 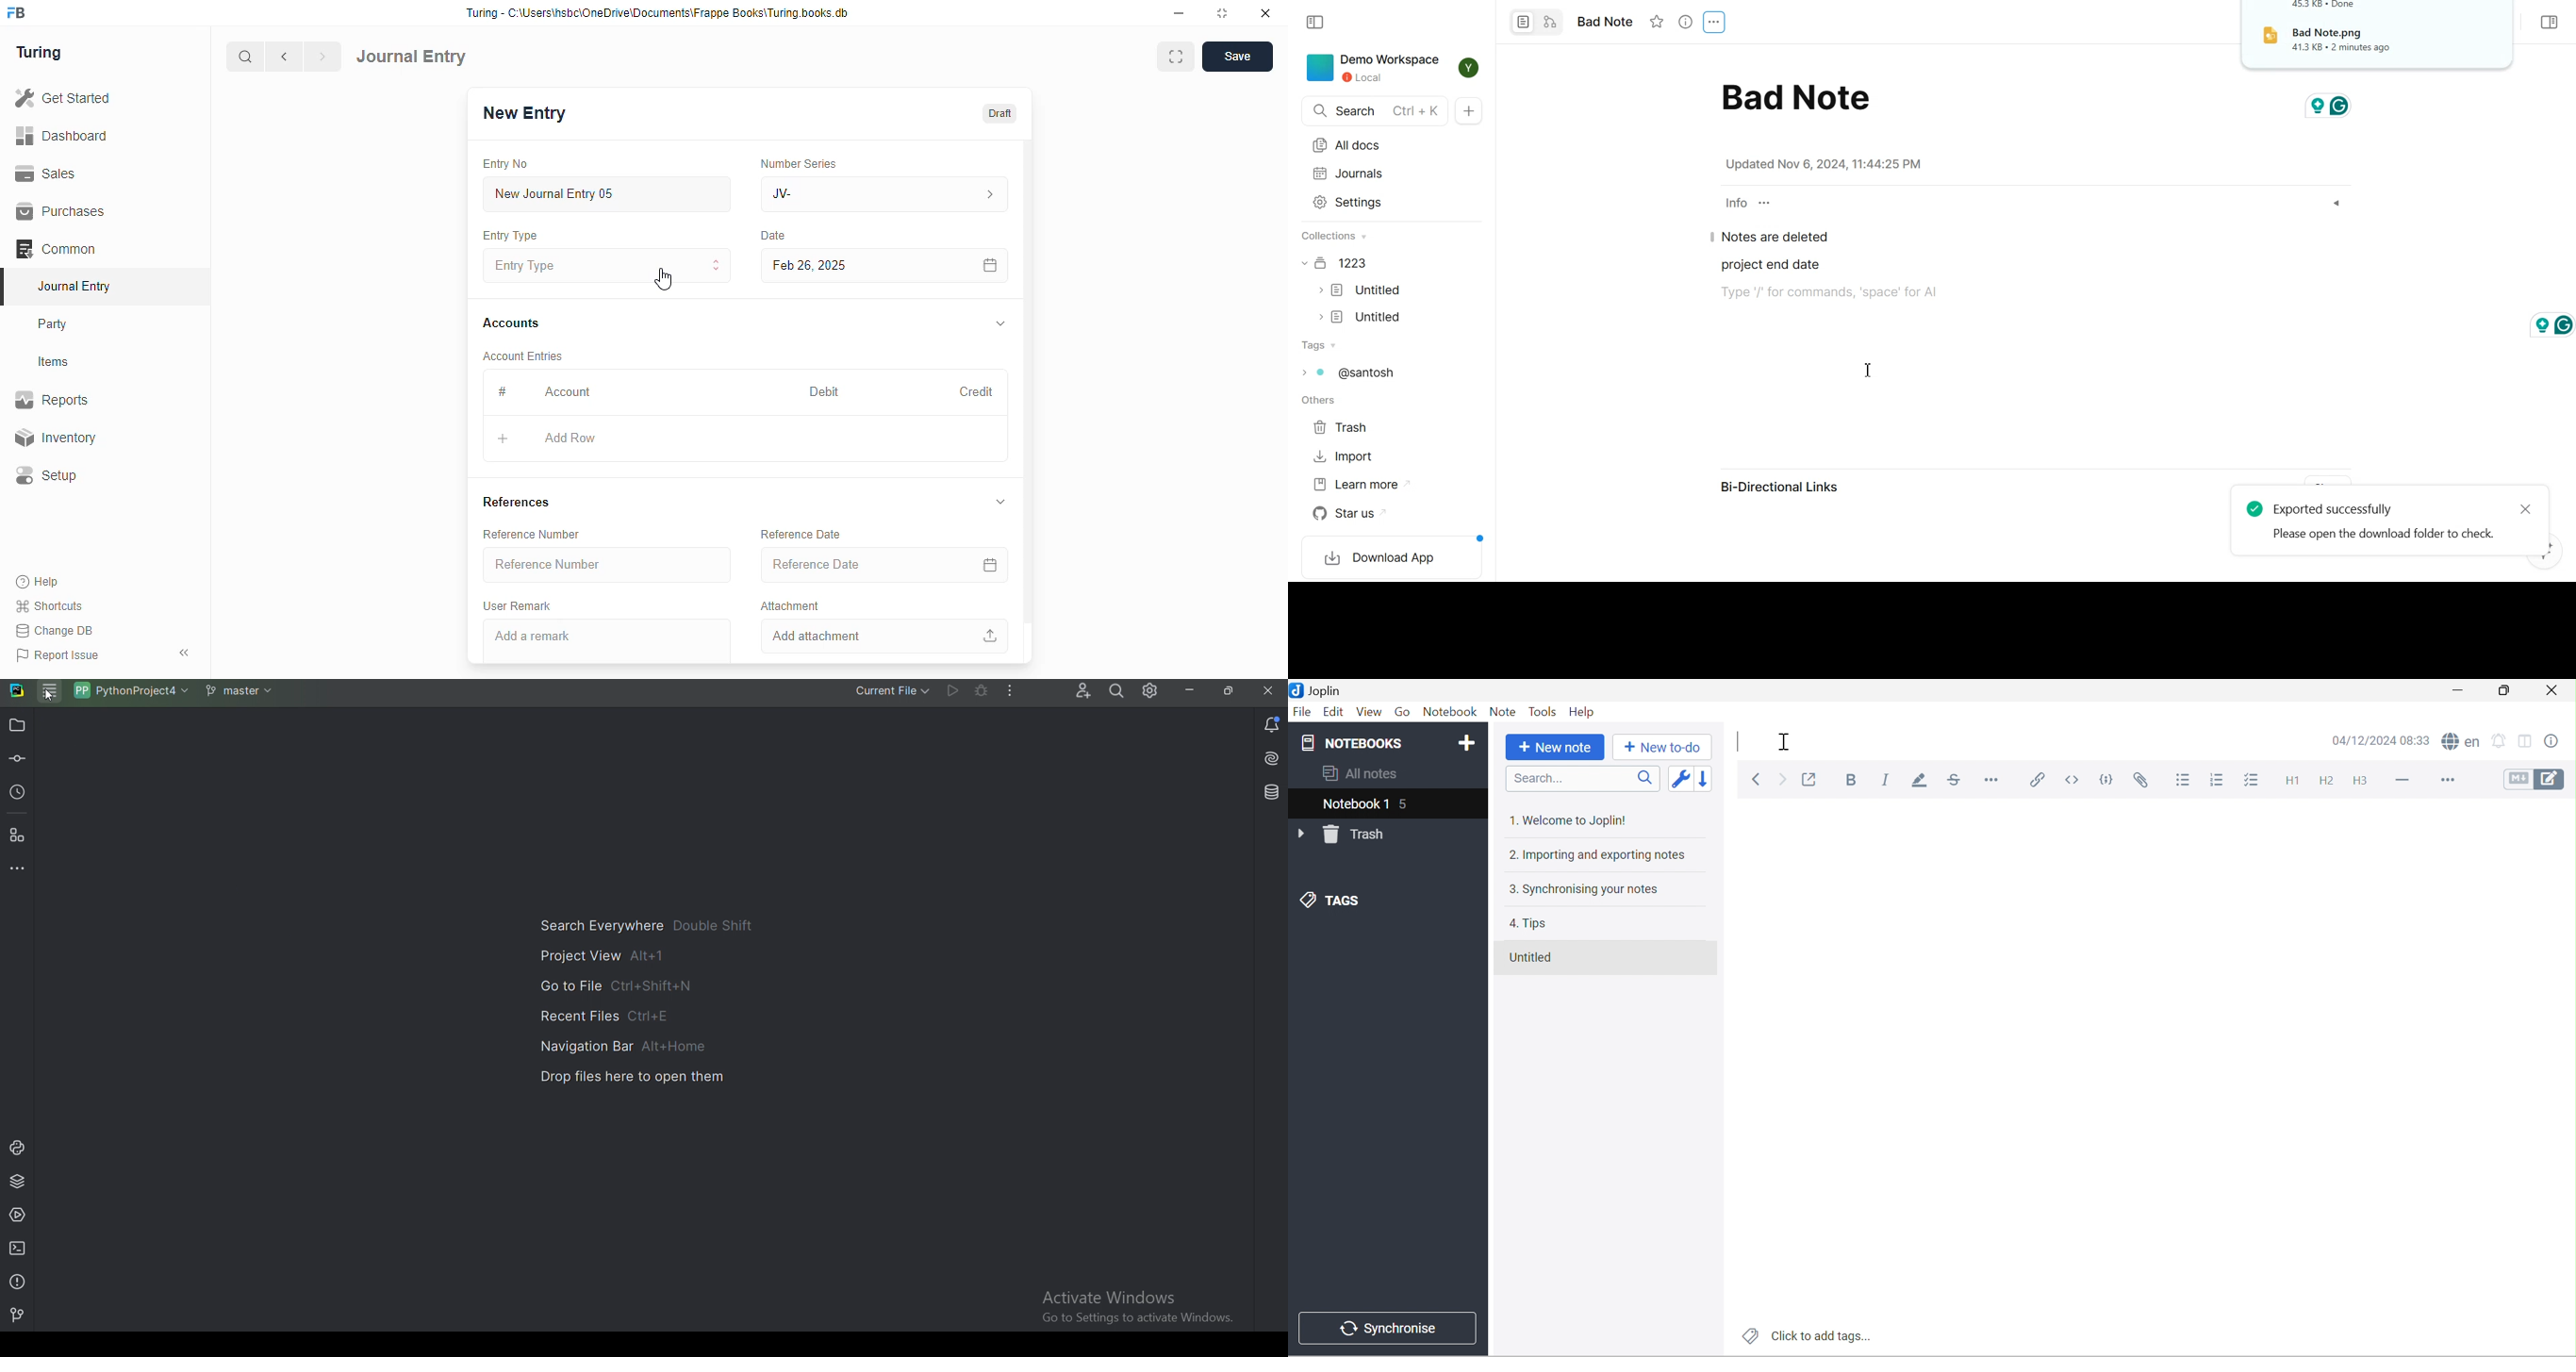 I want to click on Attach file, so click(x=2144, y=781).